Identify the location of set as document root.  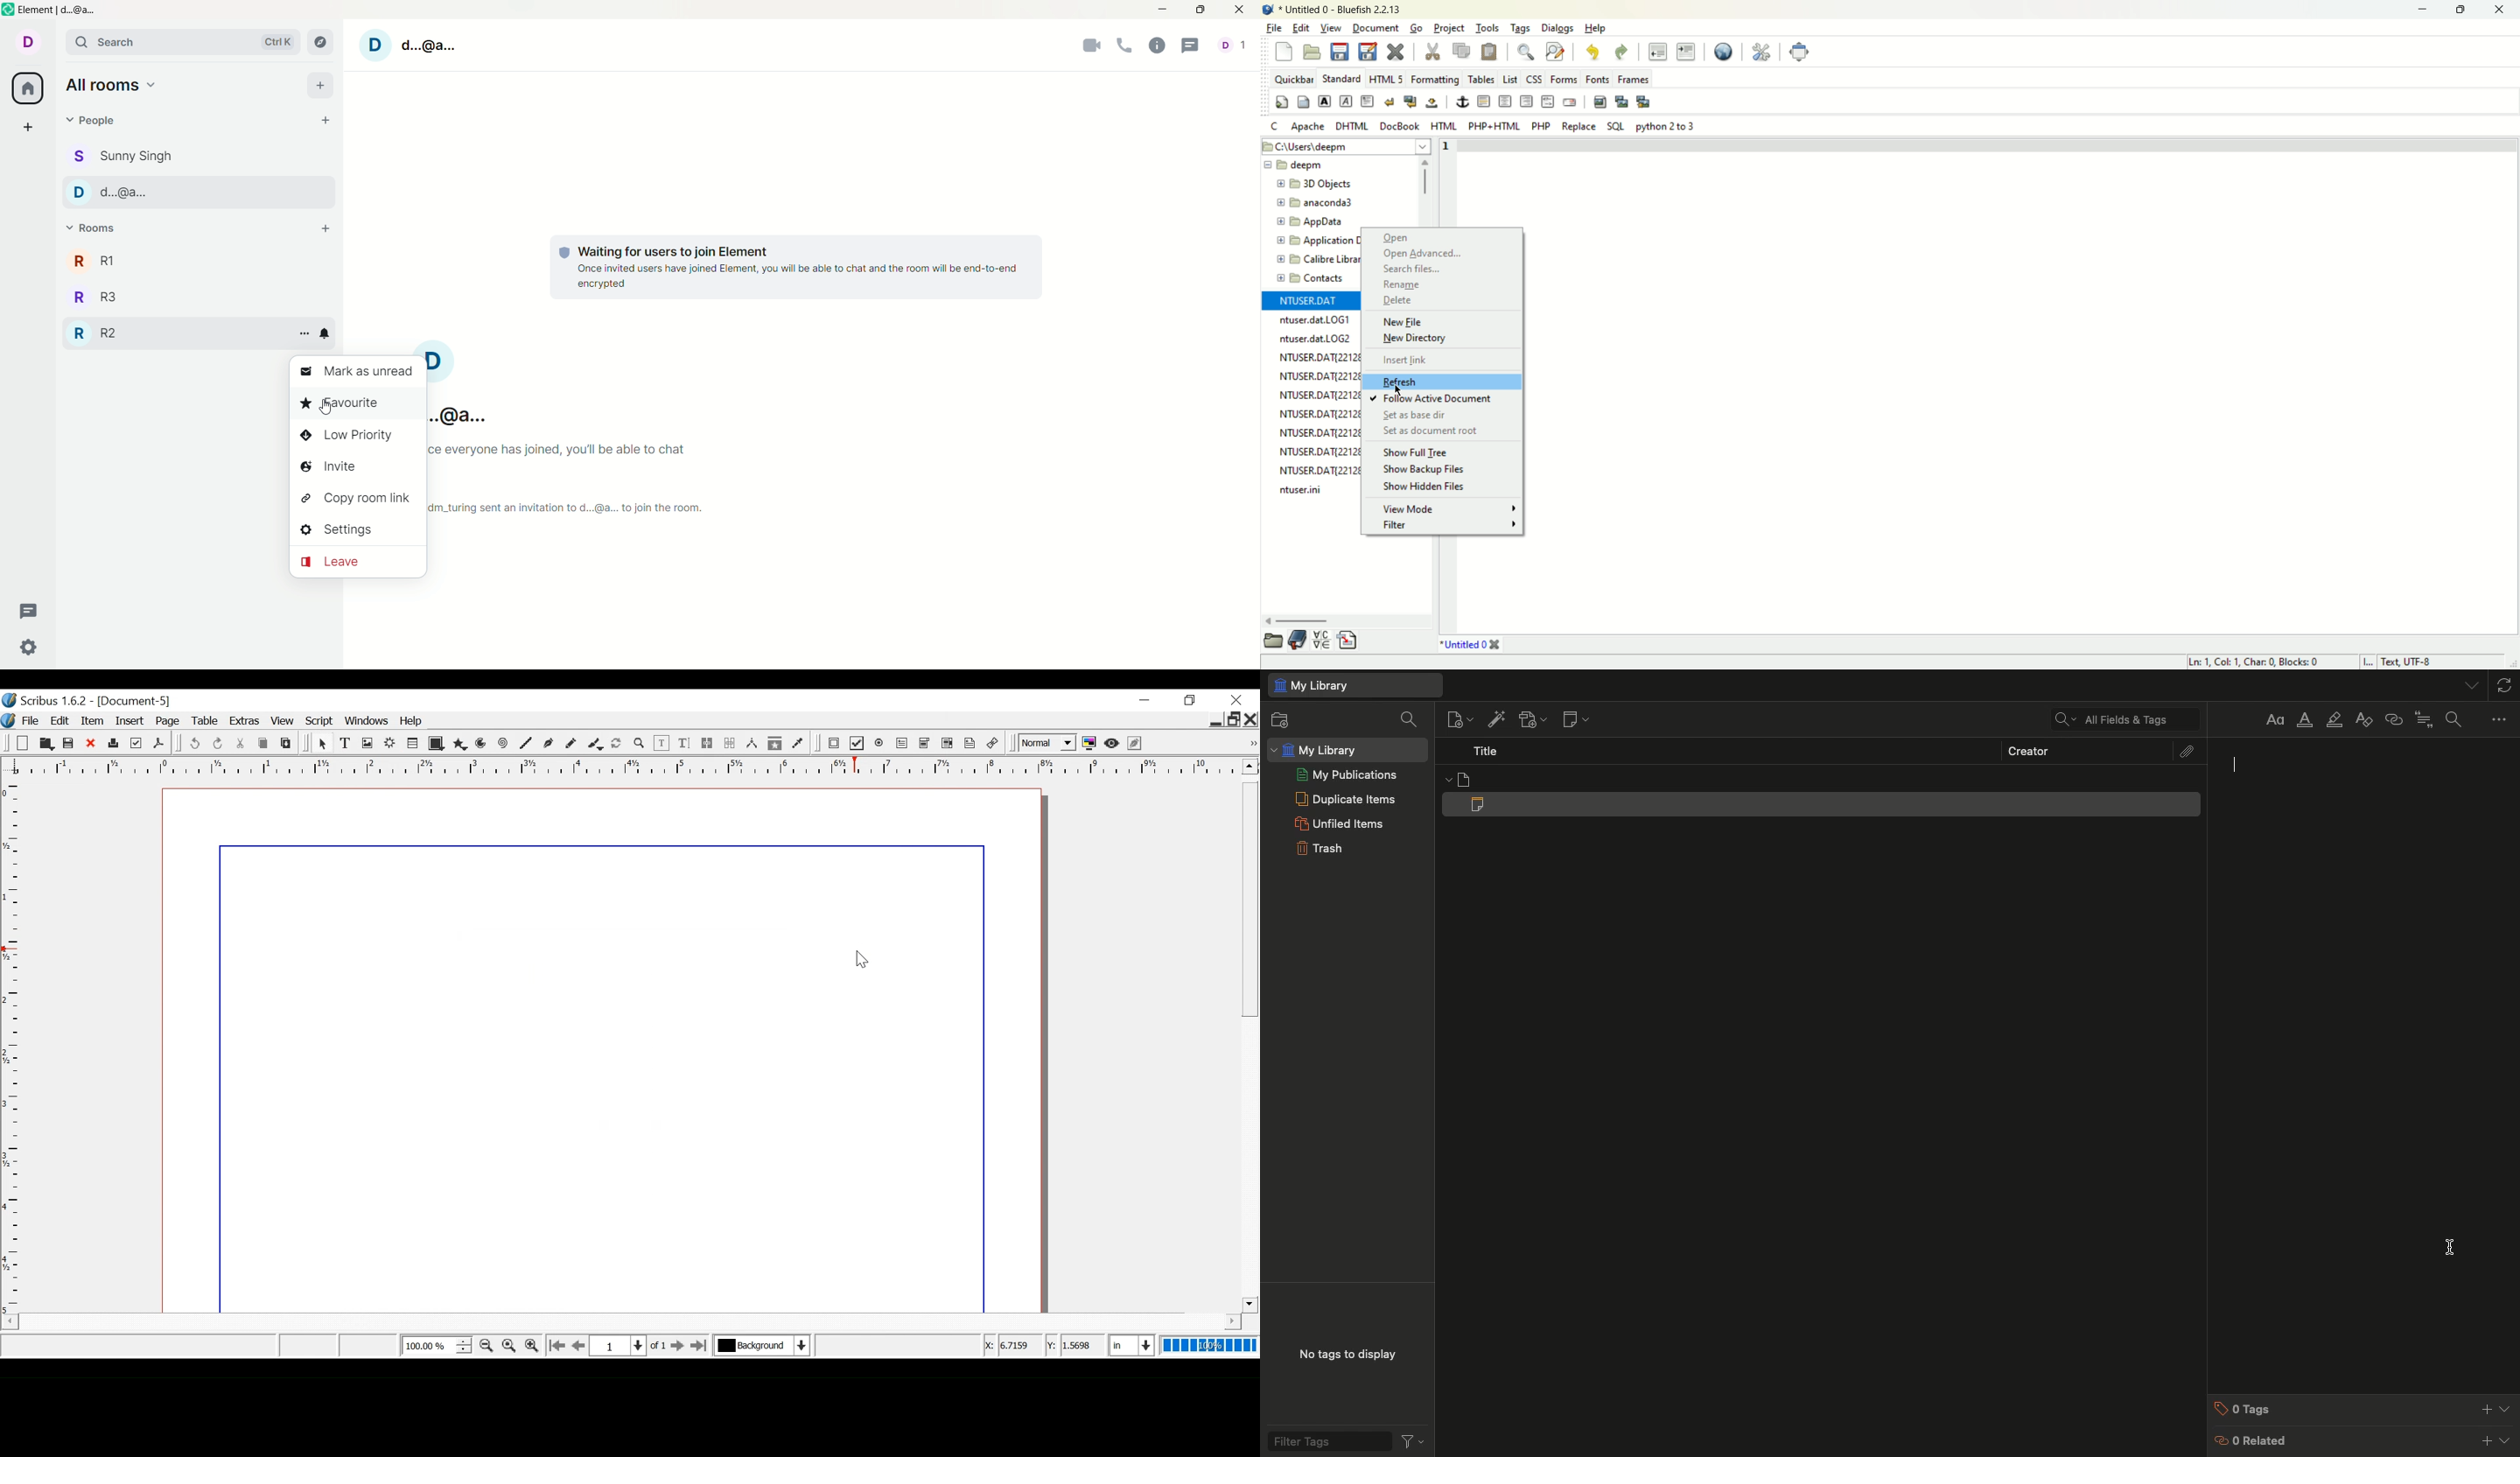
(1435, 430).